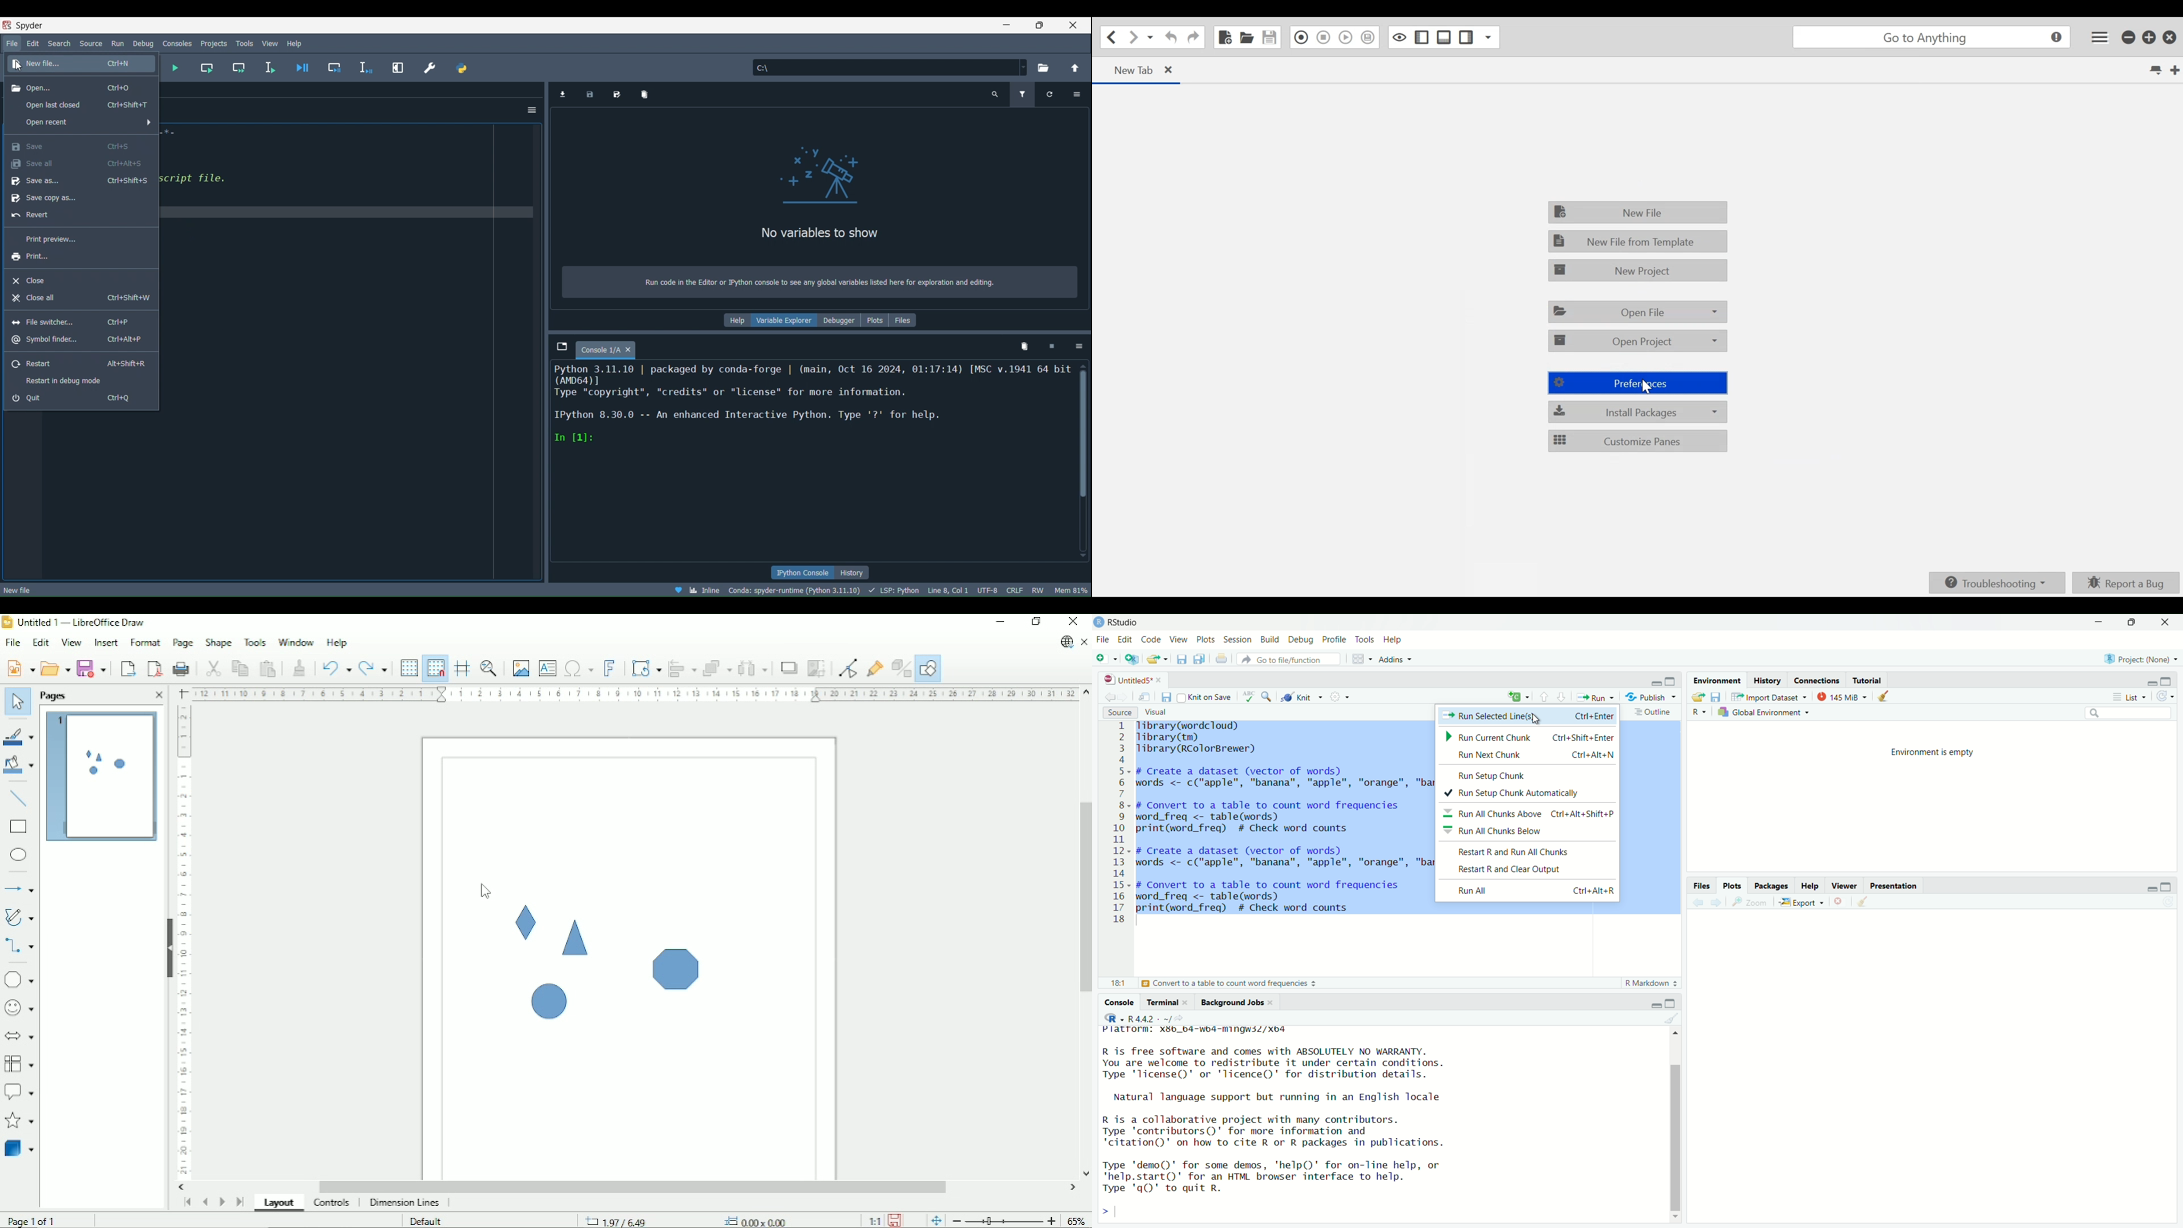 The width and height of the screenshot is (2184, 1232). Describe the element at coordinates (1763, 714) in the screenshot. I see `Global Environment` at that location.